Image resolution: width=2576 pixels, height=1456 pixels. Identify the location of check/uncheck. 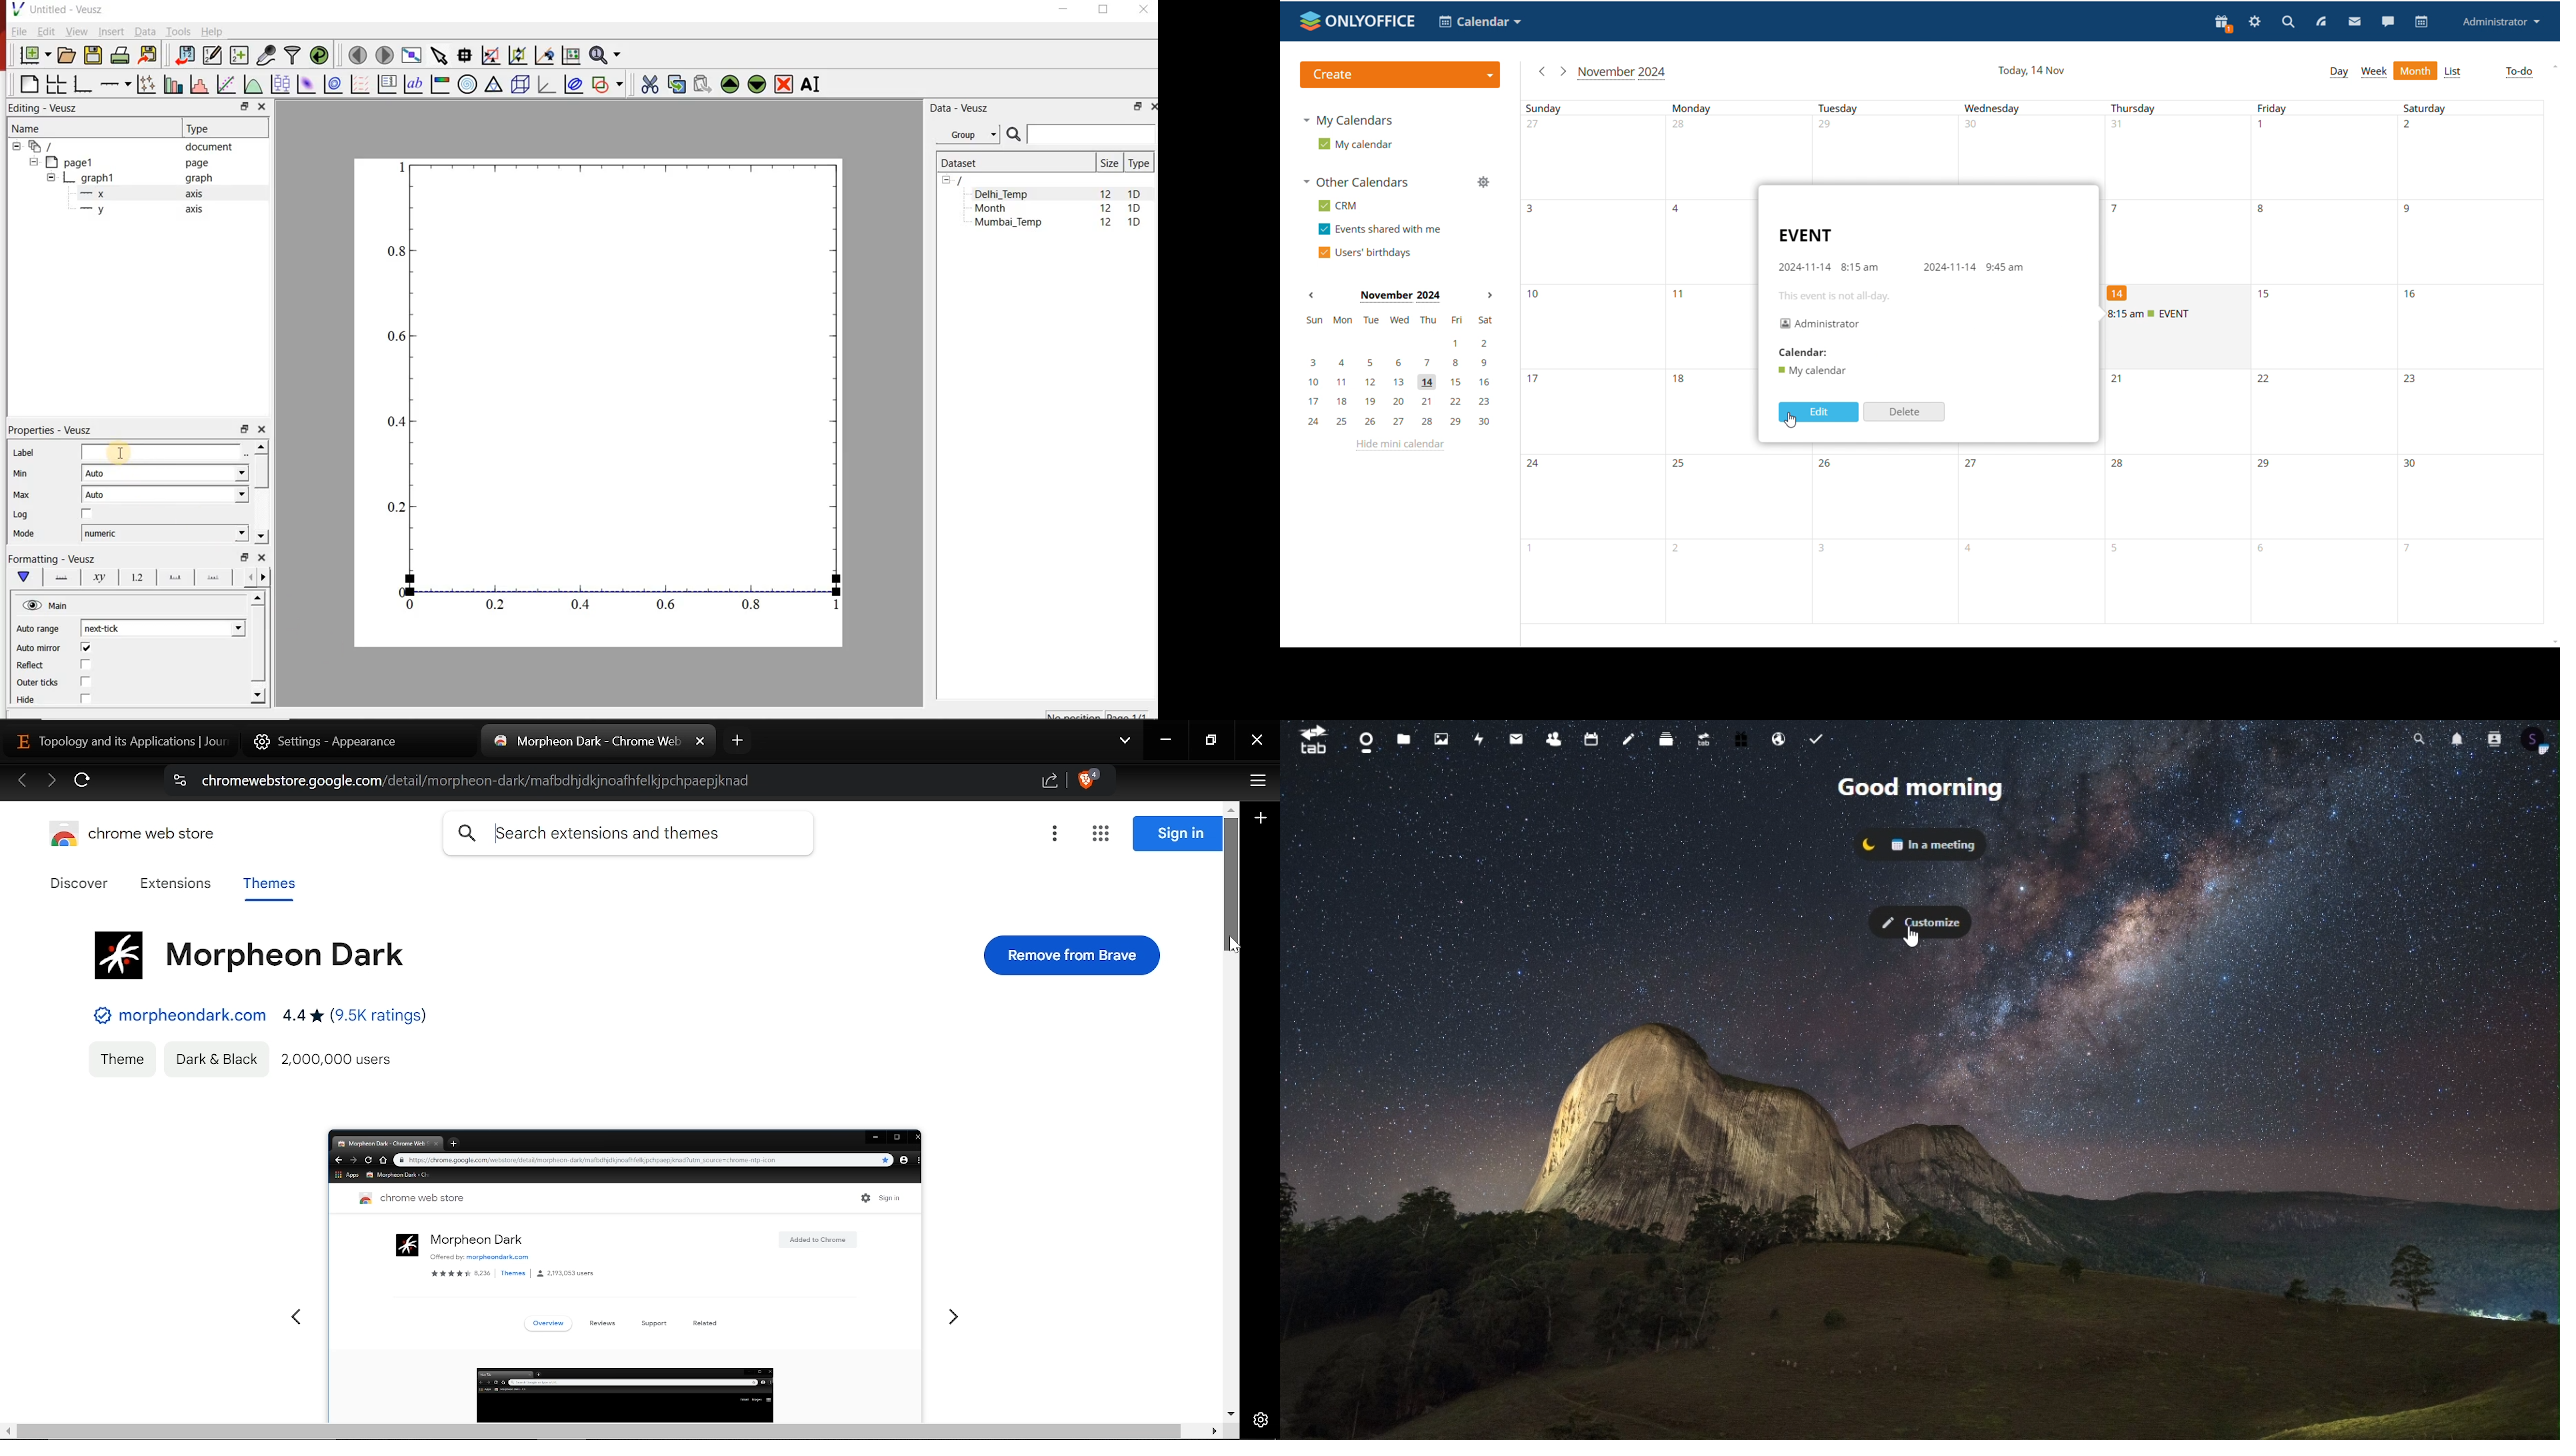
(86, 648).